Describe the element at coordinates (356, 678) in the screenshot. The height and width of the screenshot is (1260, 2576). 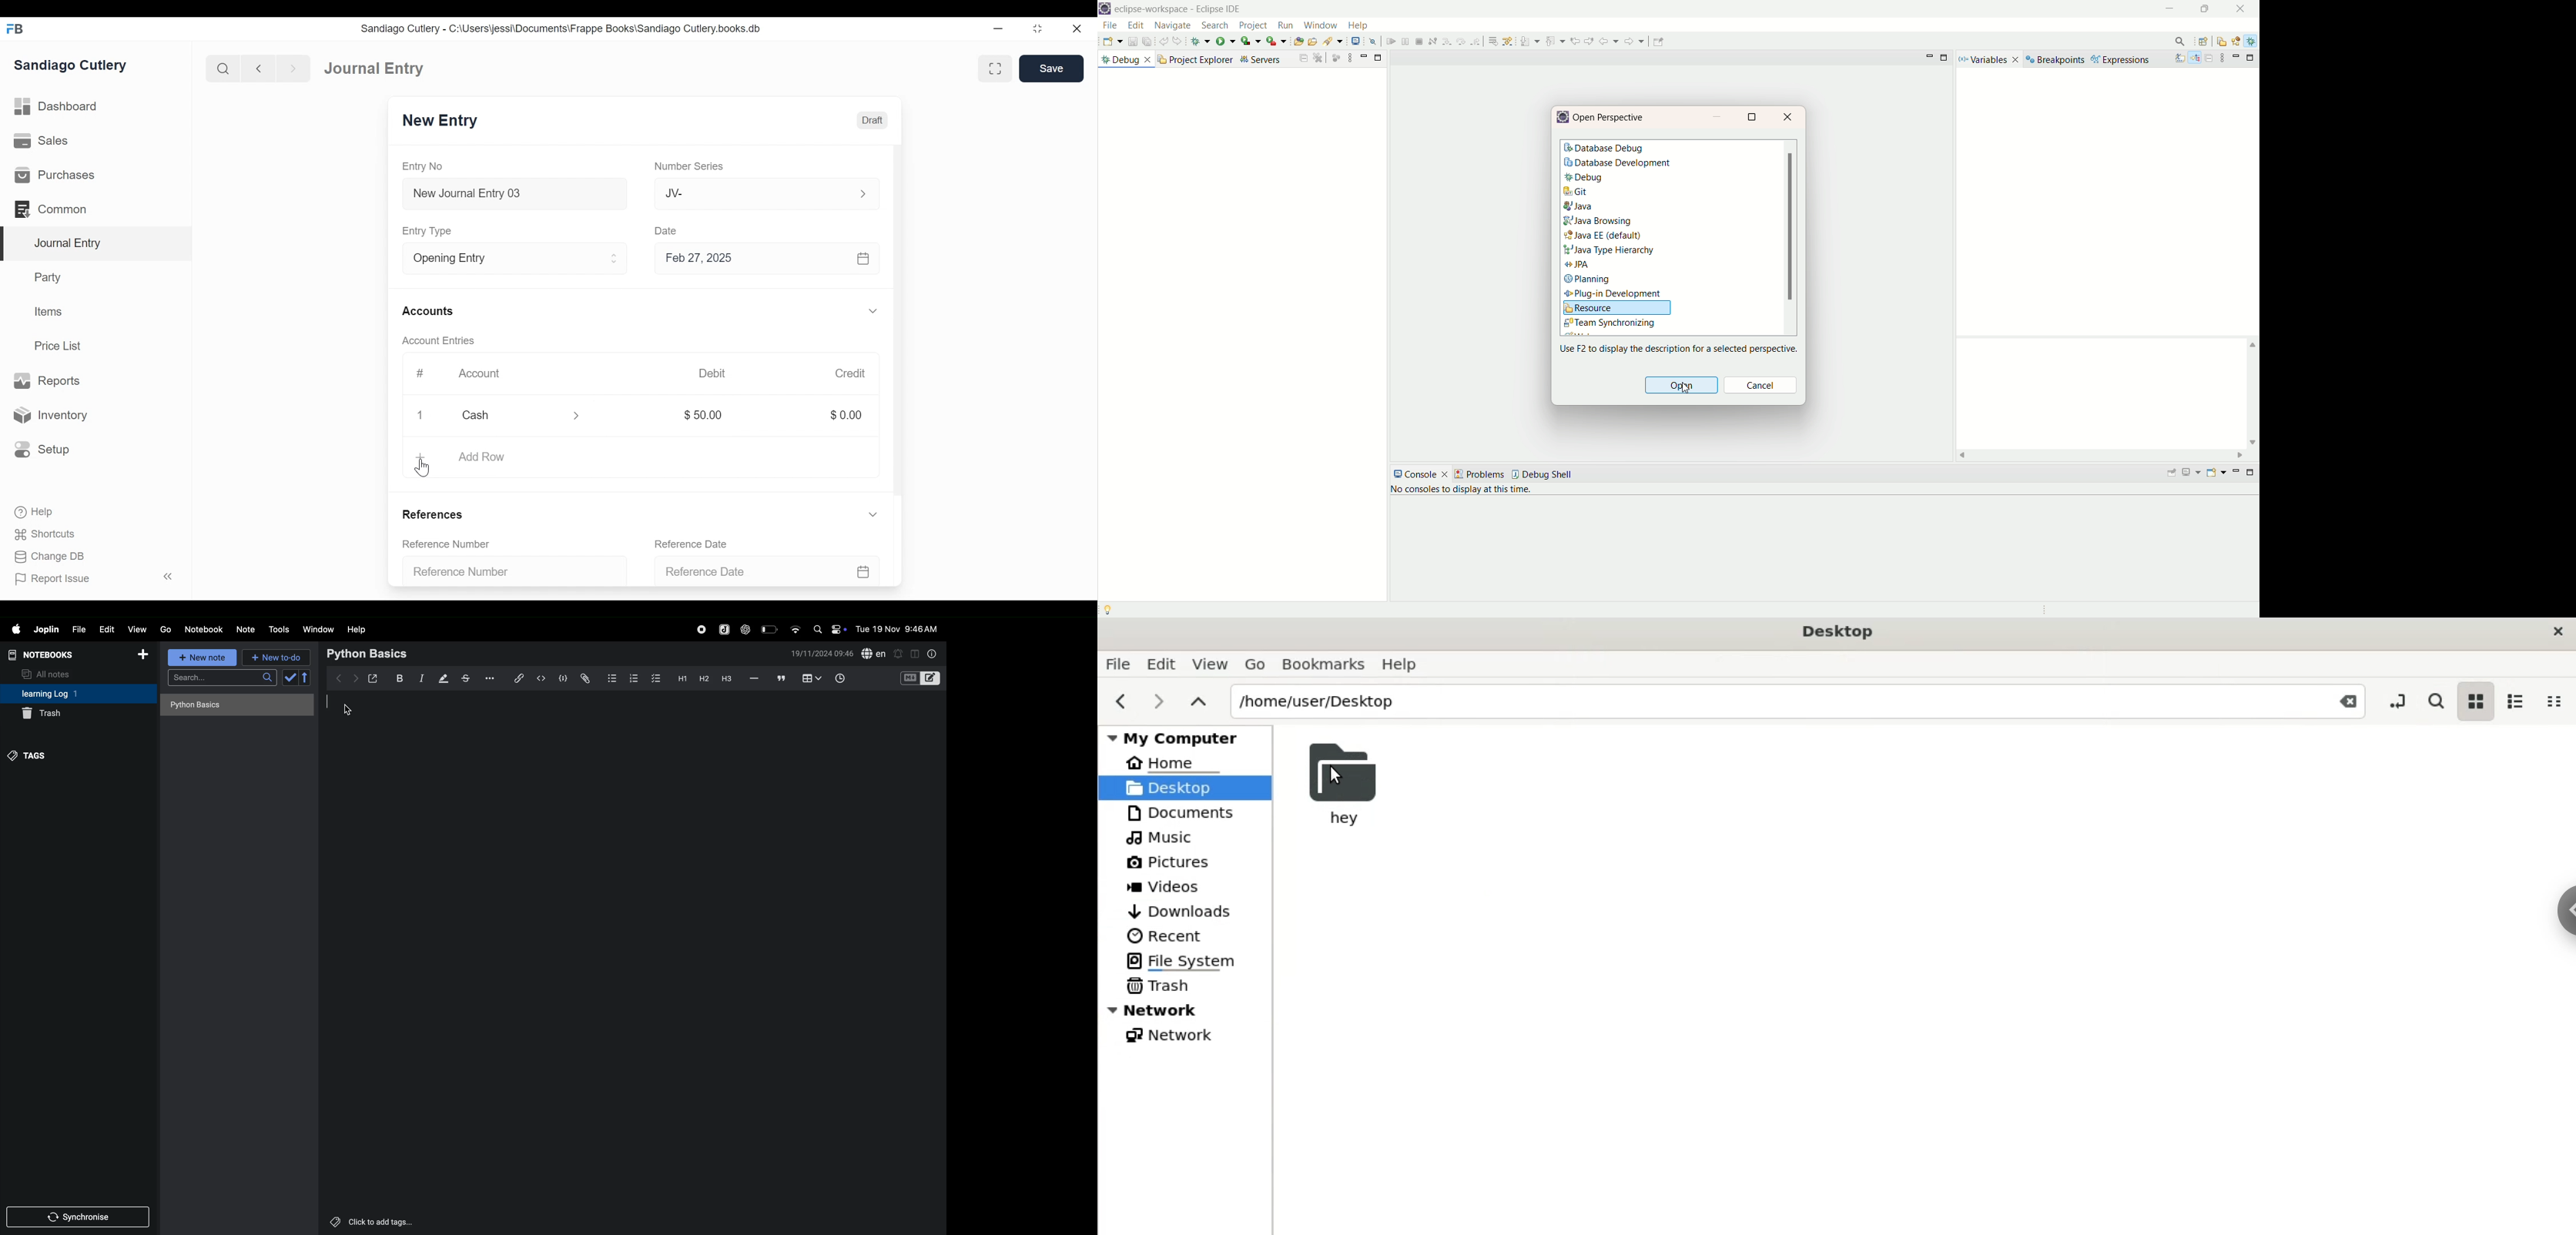
I see `forward` at that location.